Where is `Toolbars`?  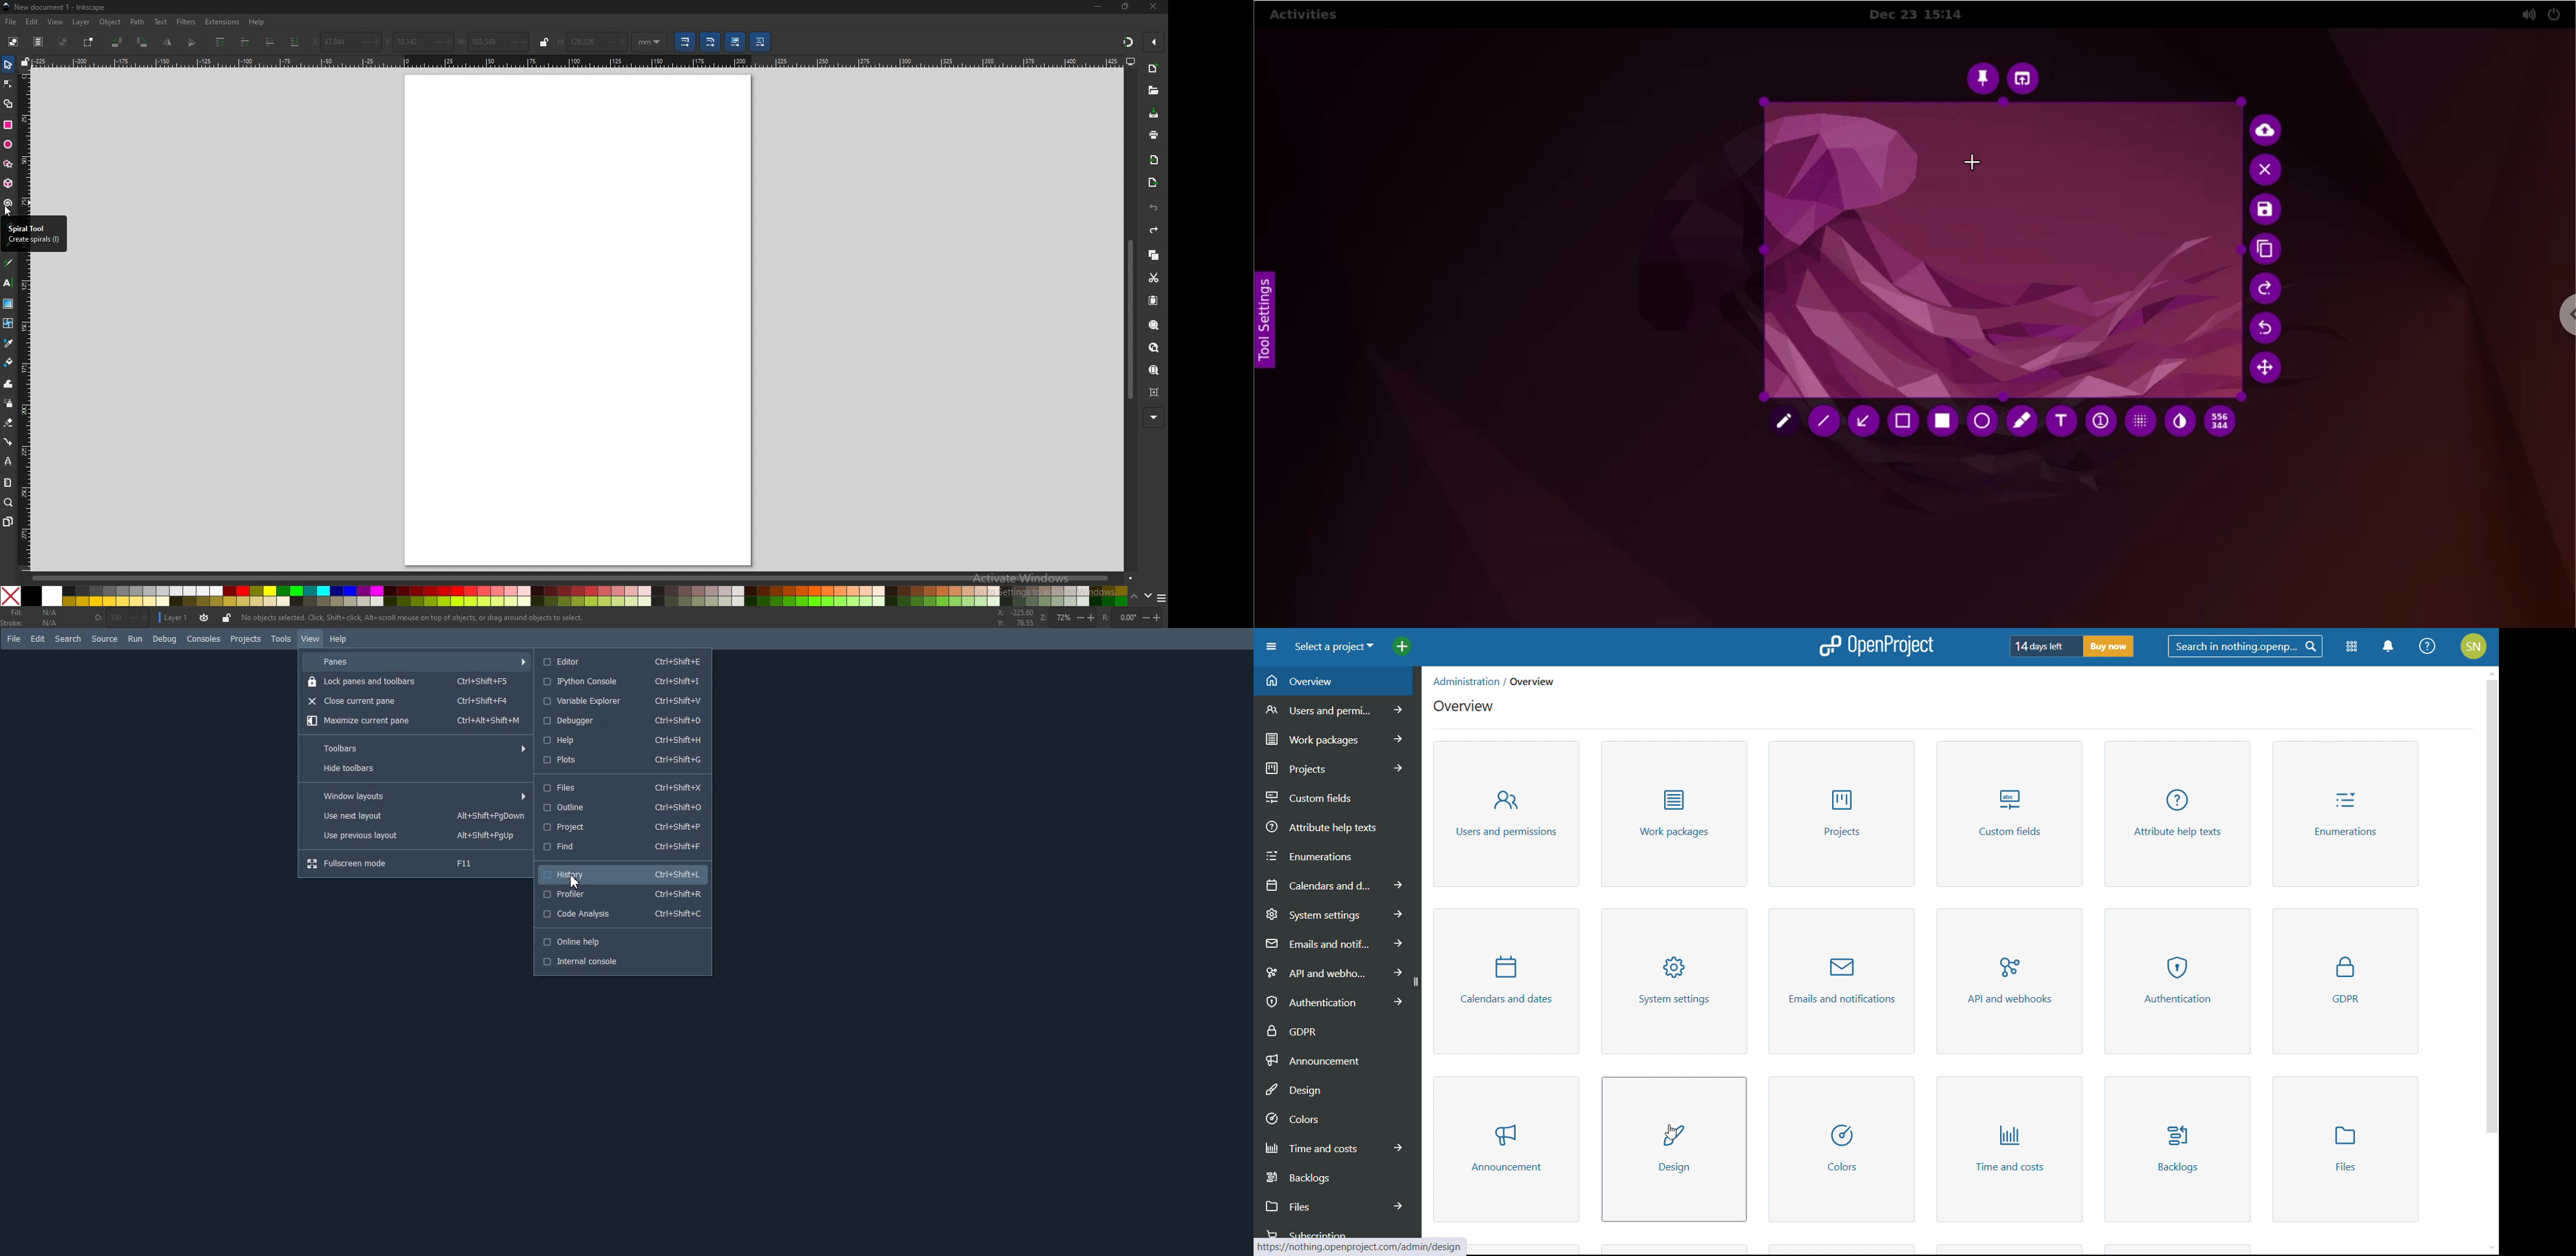
Toolbars is located at coordinates (415, 747).